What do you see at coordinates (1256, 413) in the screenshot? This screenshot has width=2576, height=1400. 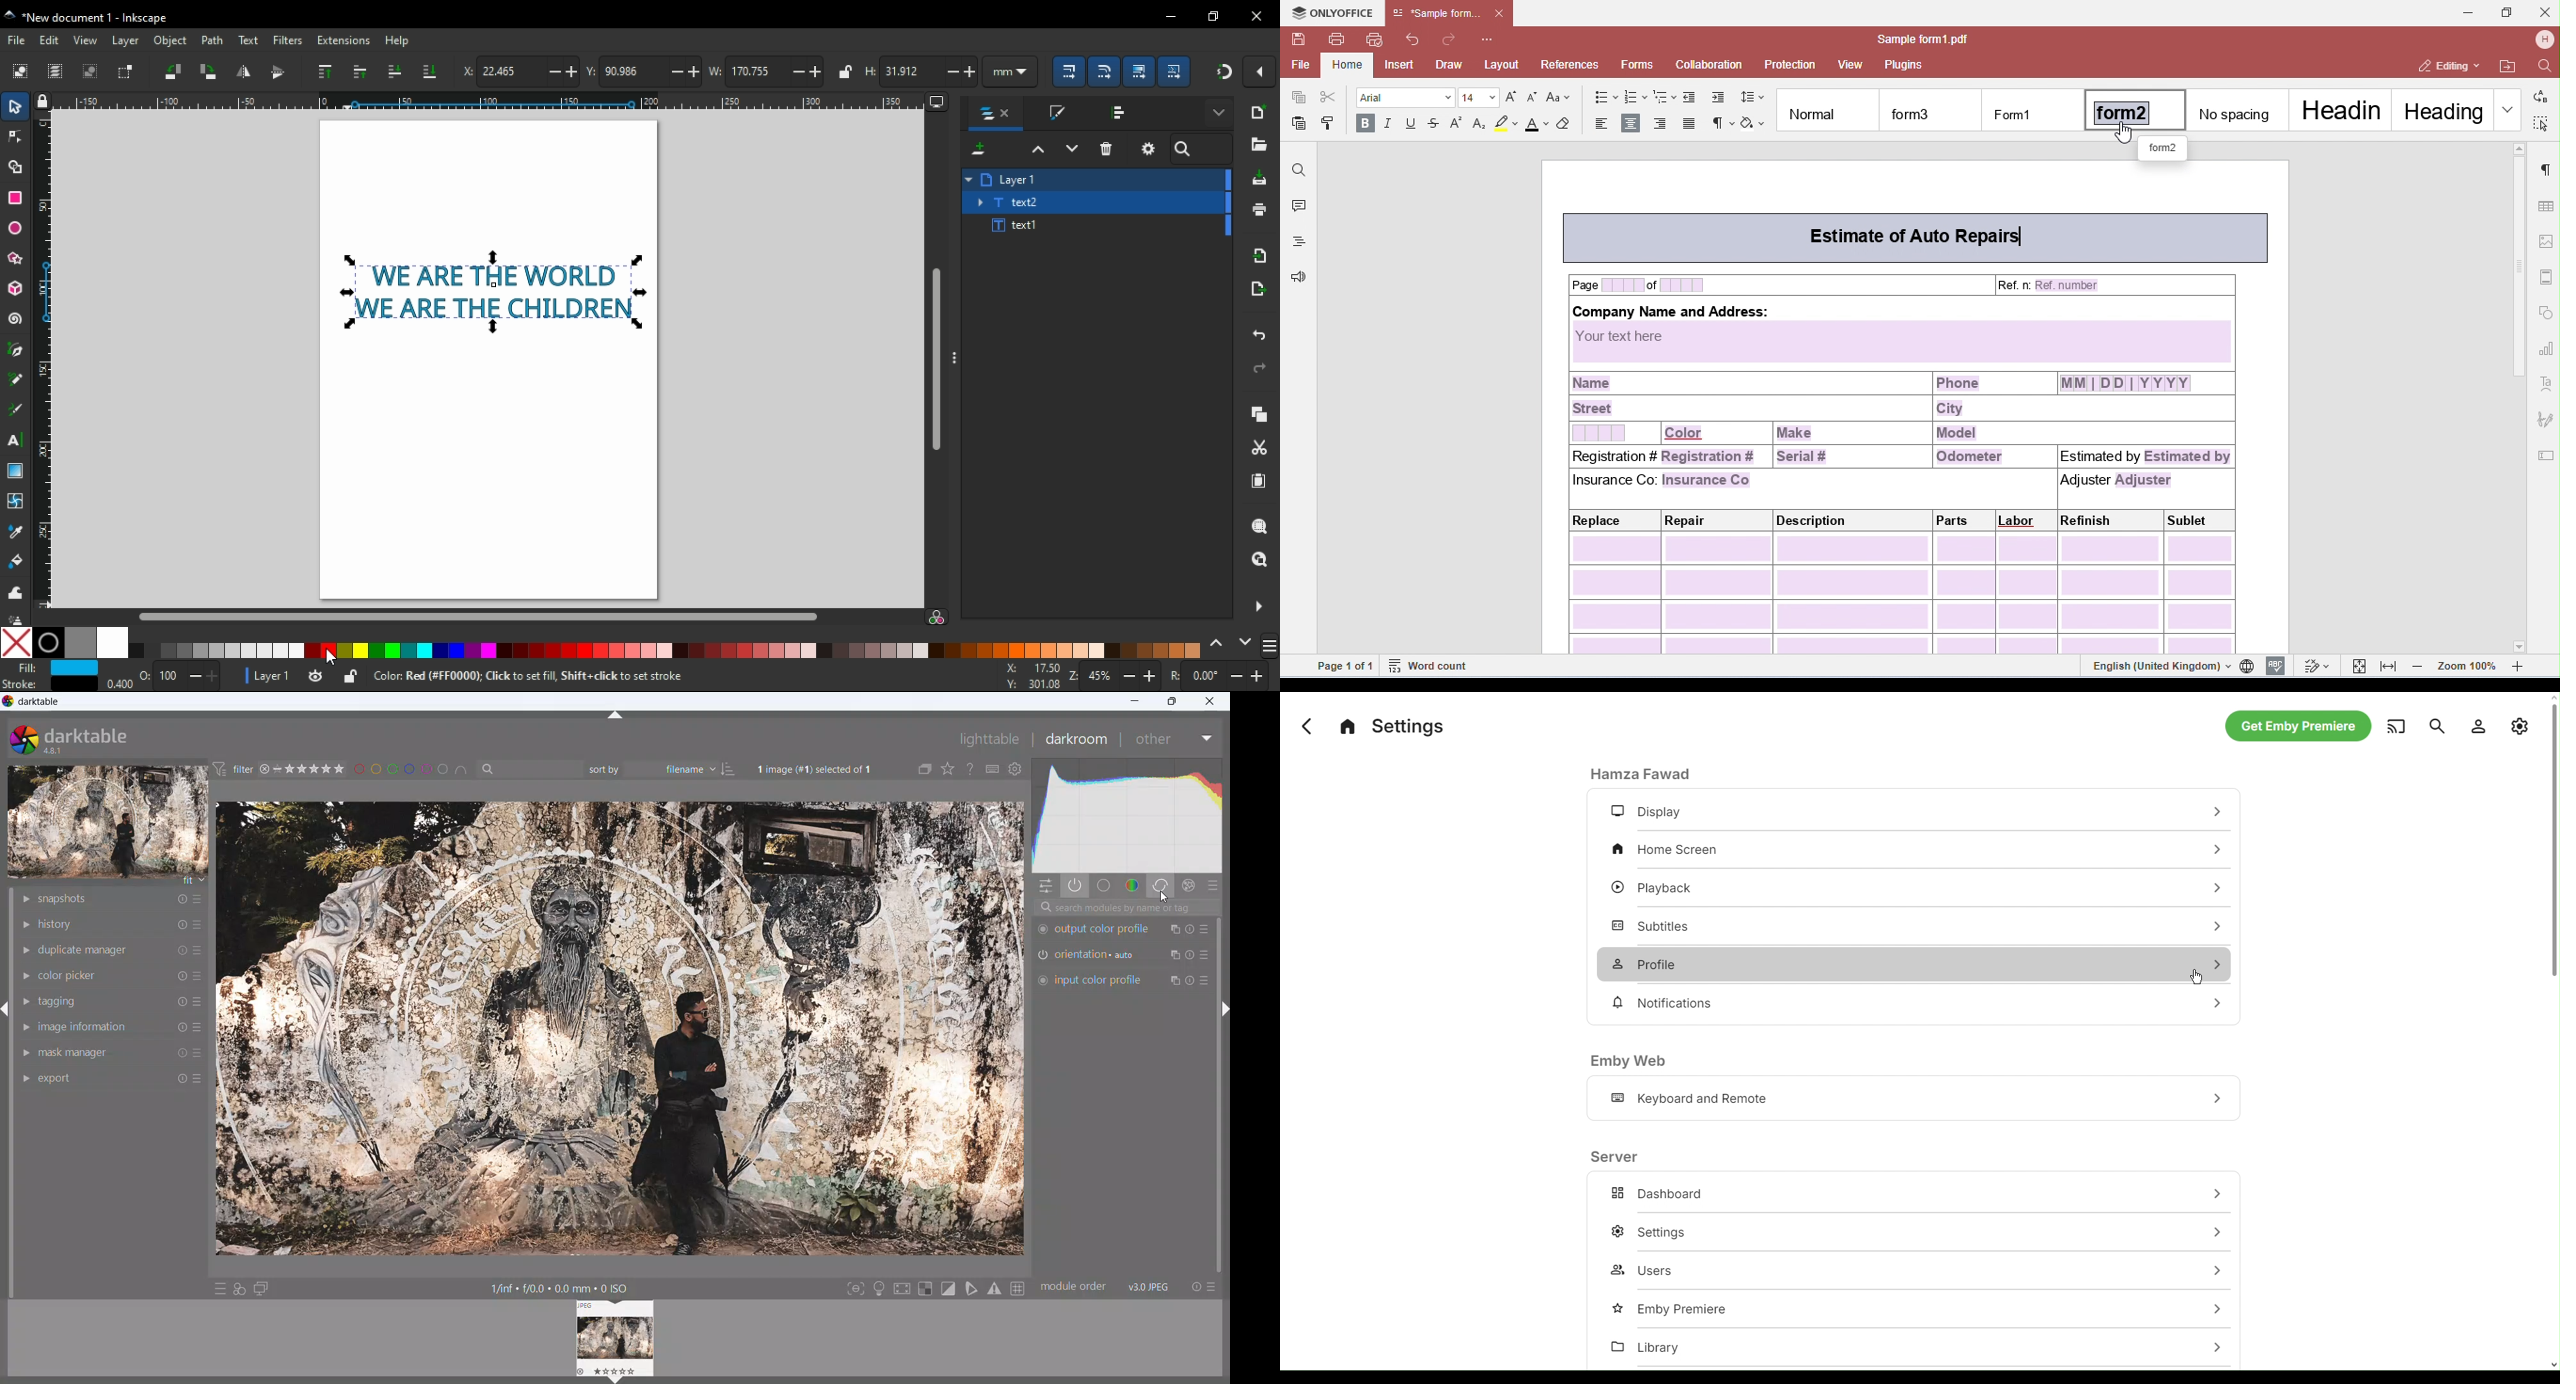 I see `copy` at bounding box center [1256, 413].